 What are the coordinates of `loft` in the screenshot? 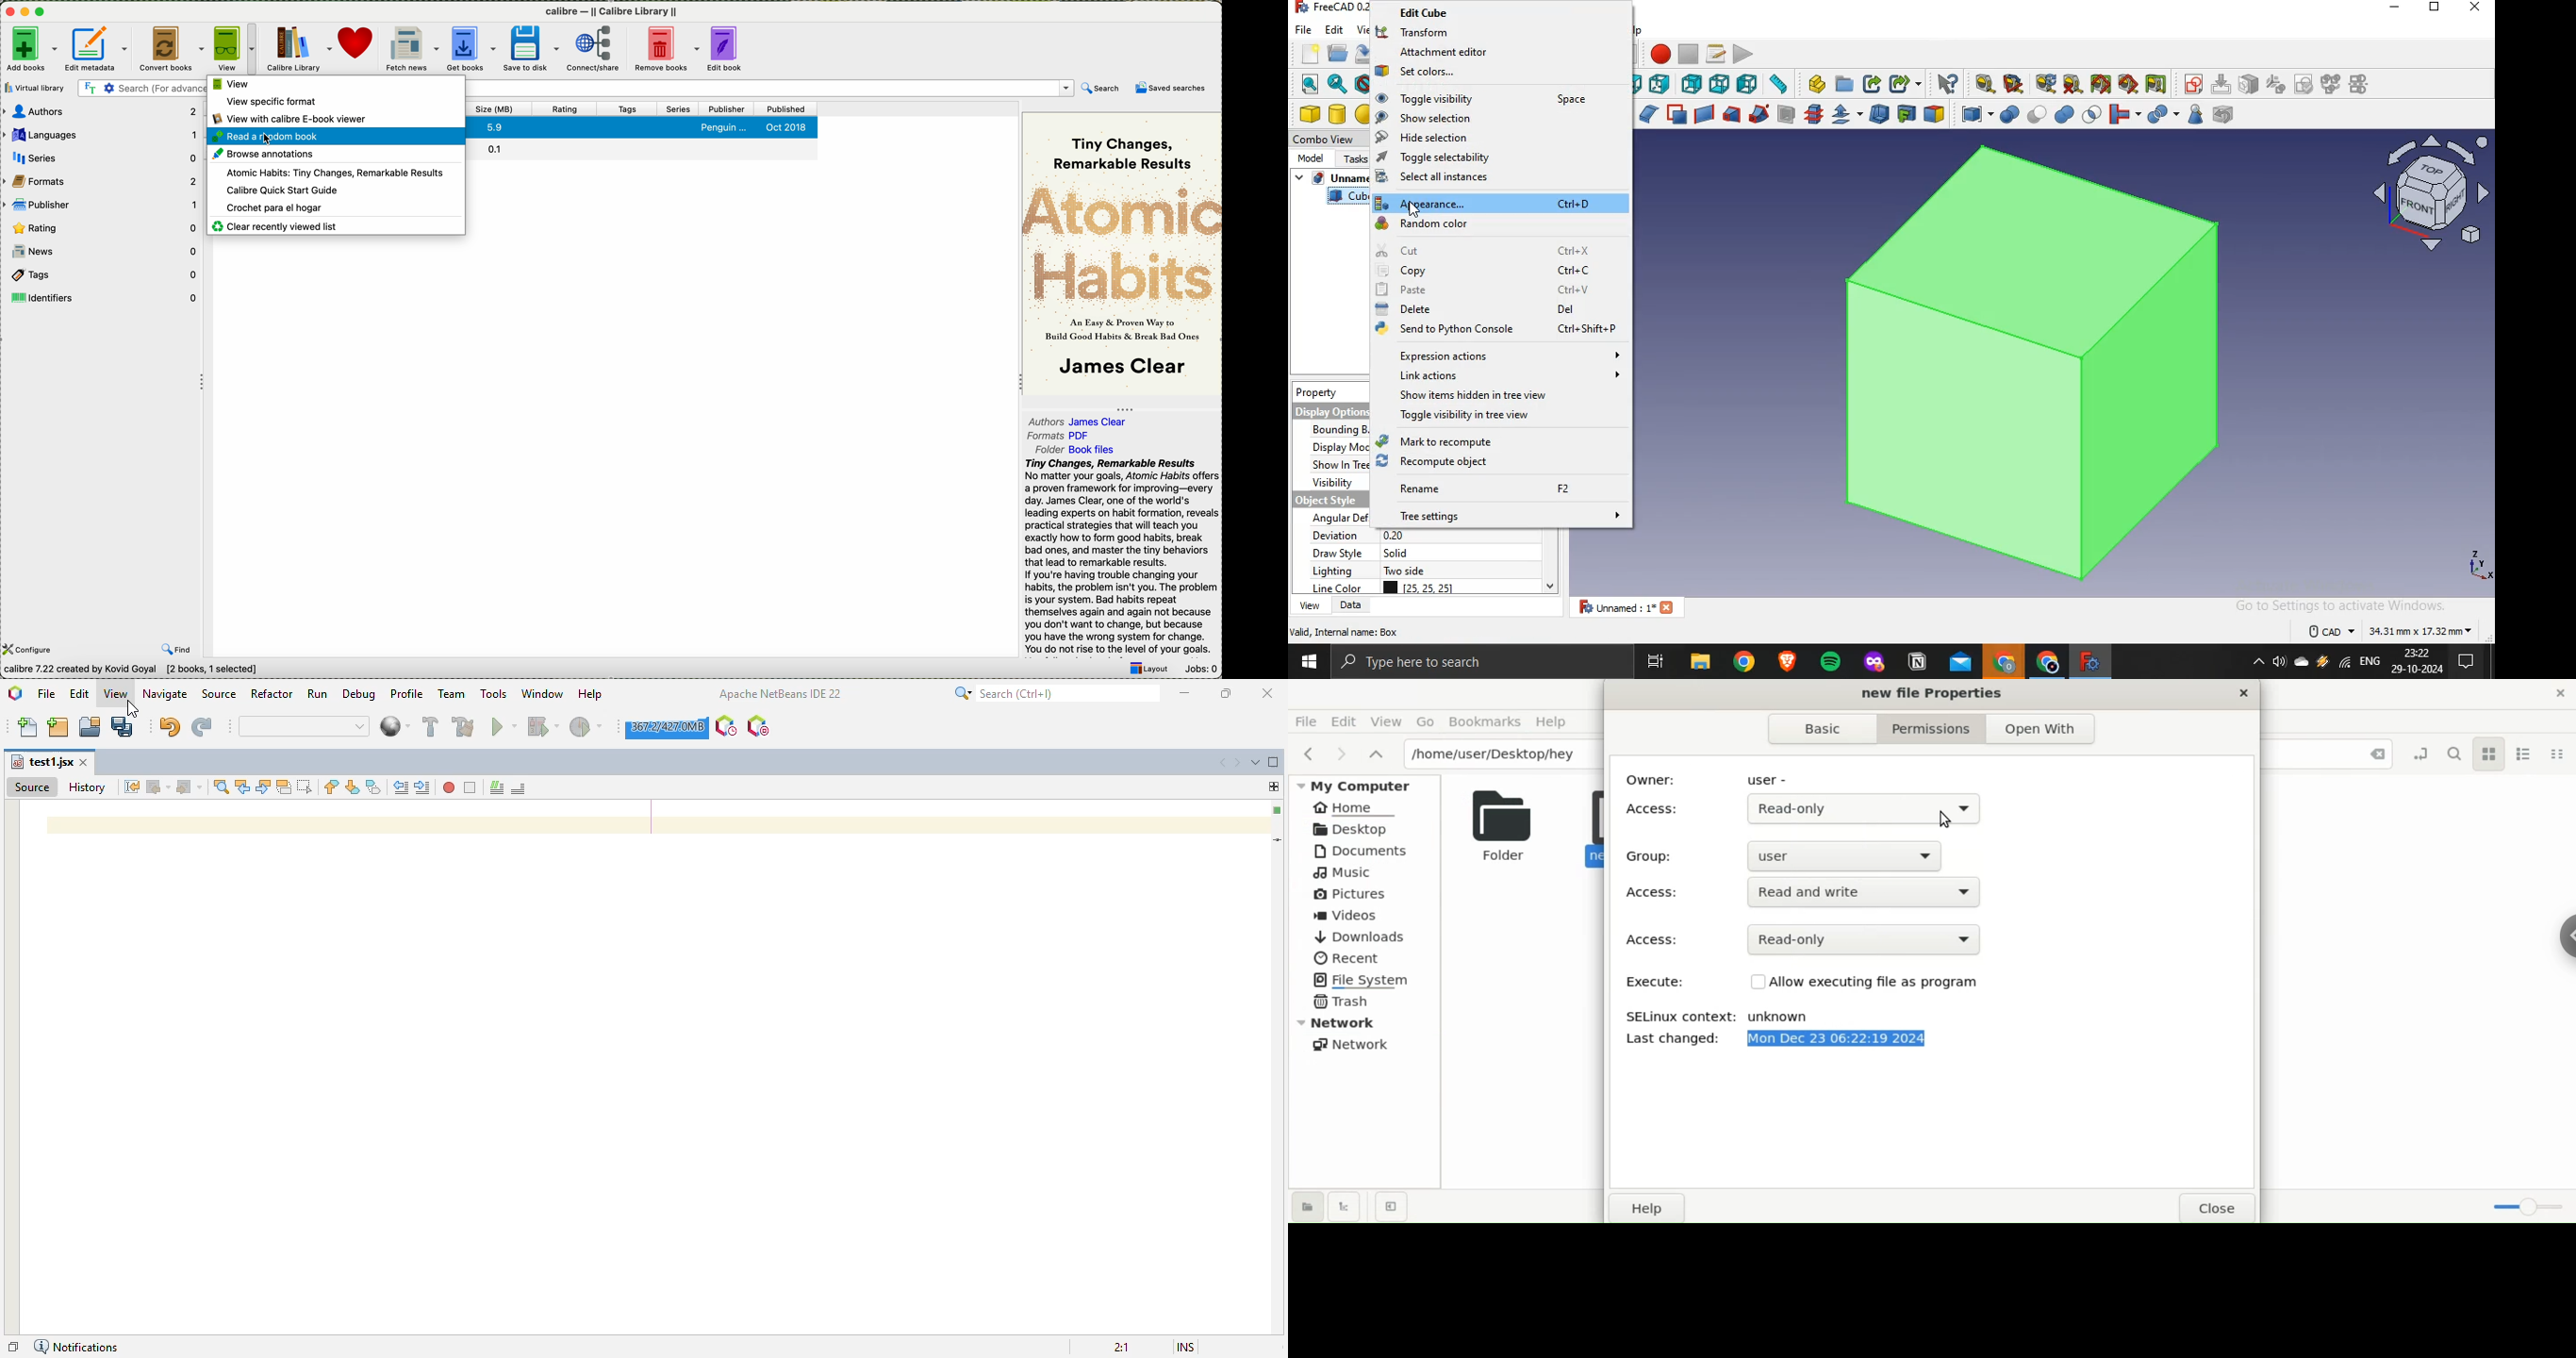 It's located at (1731, 114).